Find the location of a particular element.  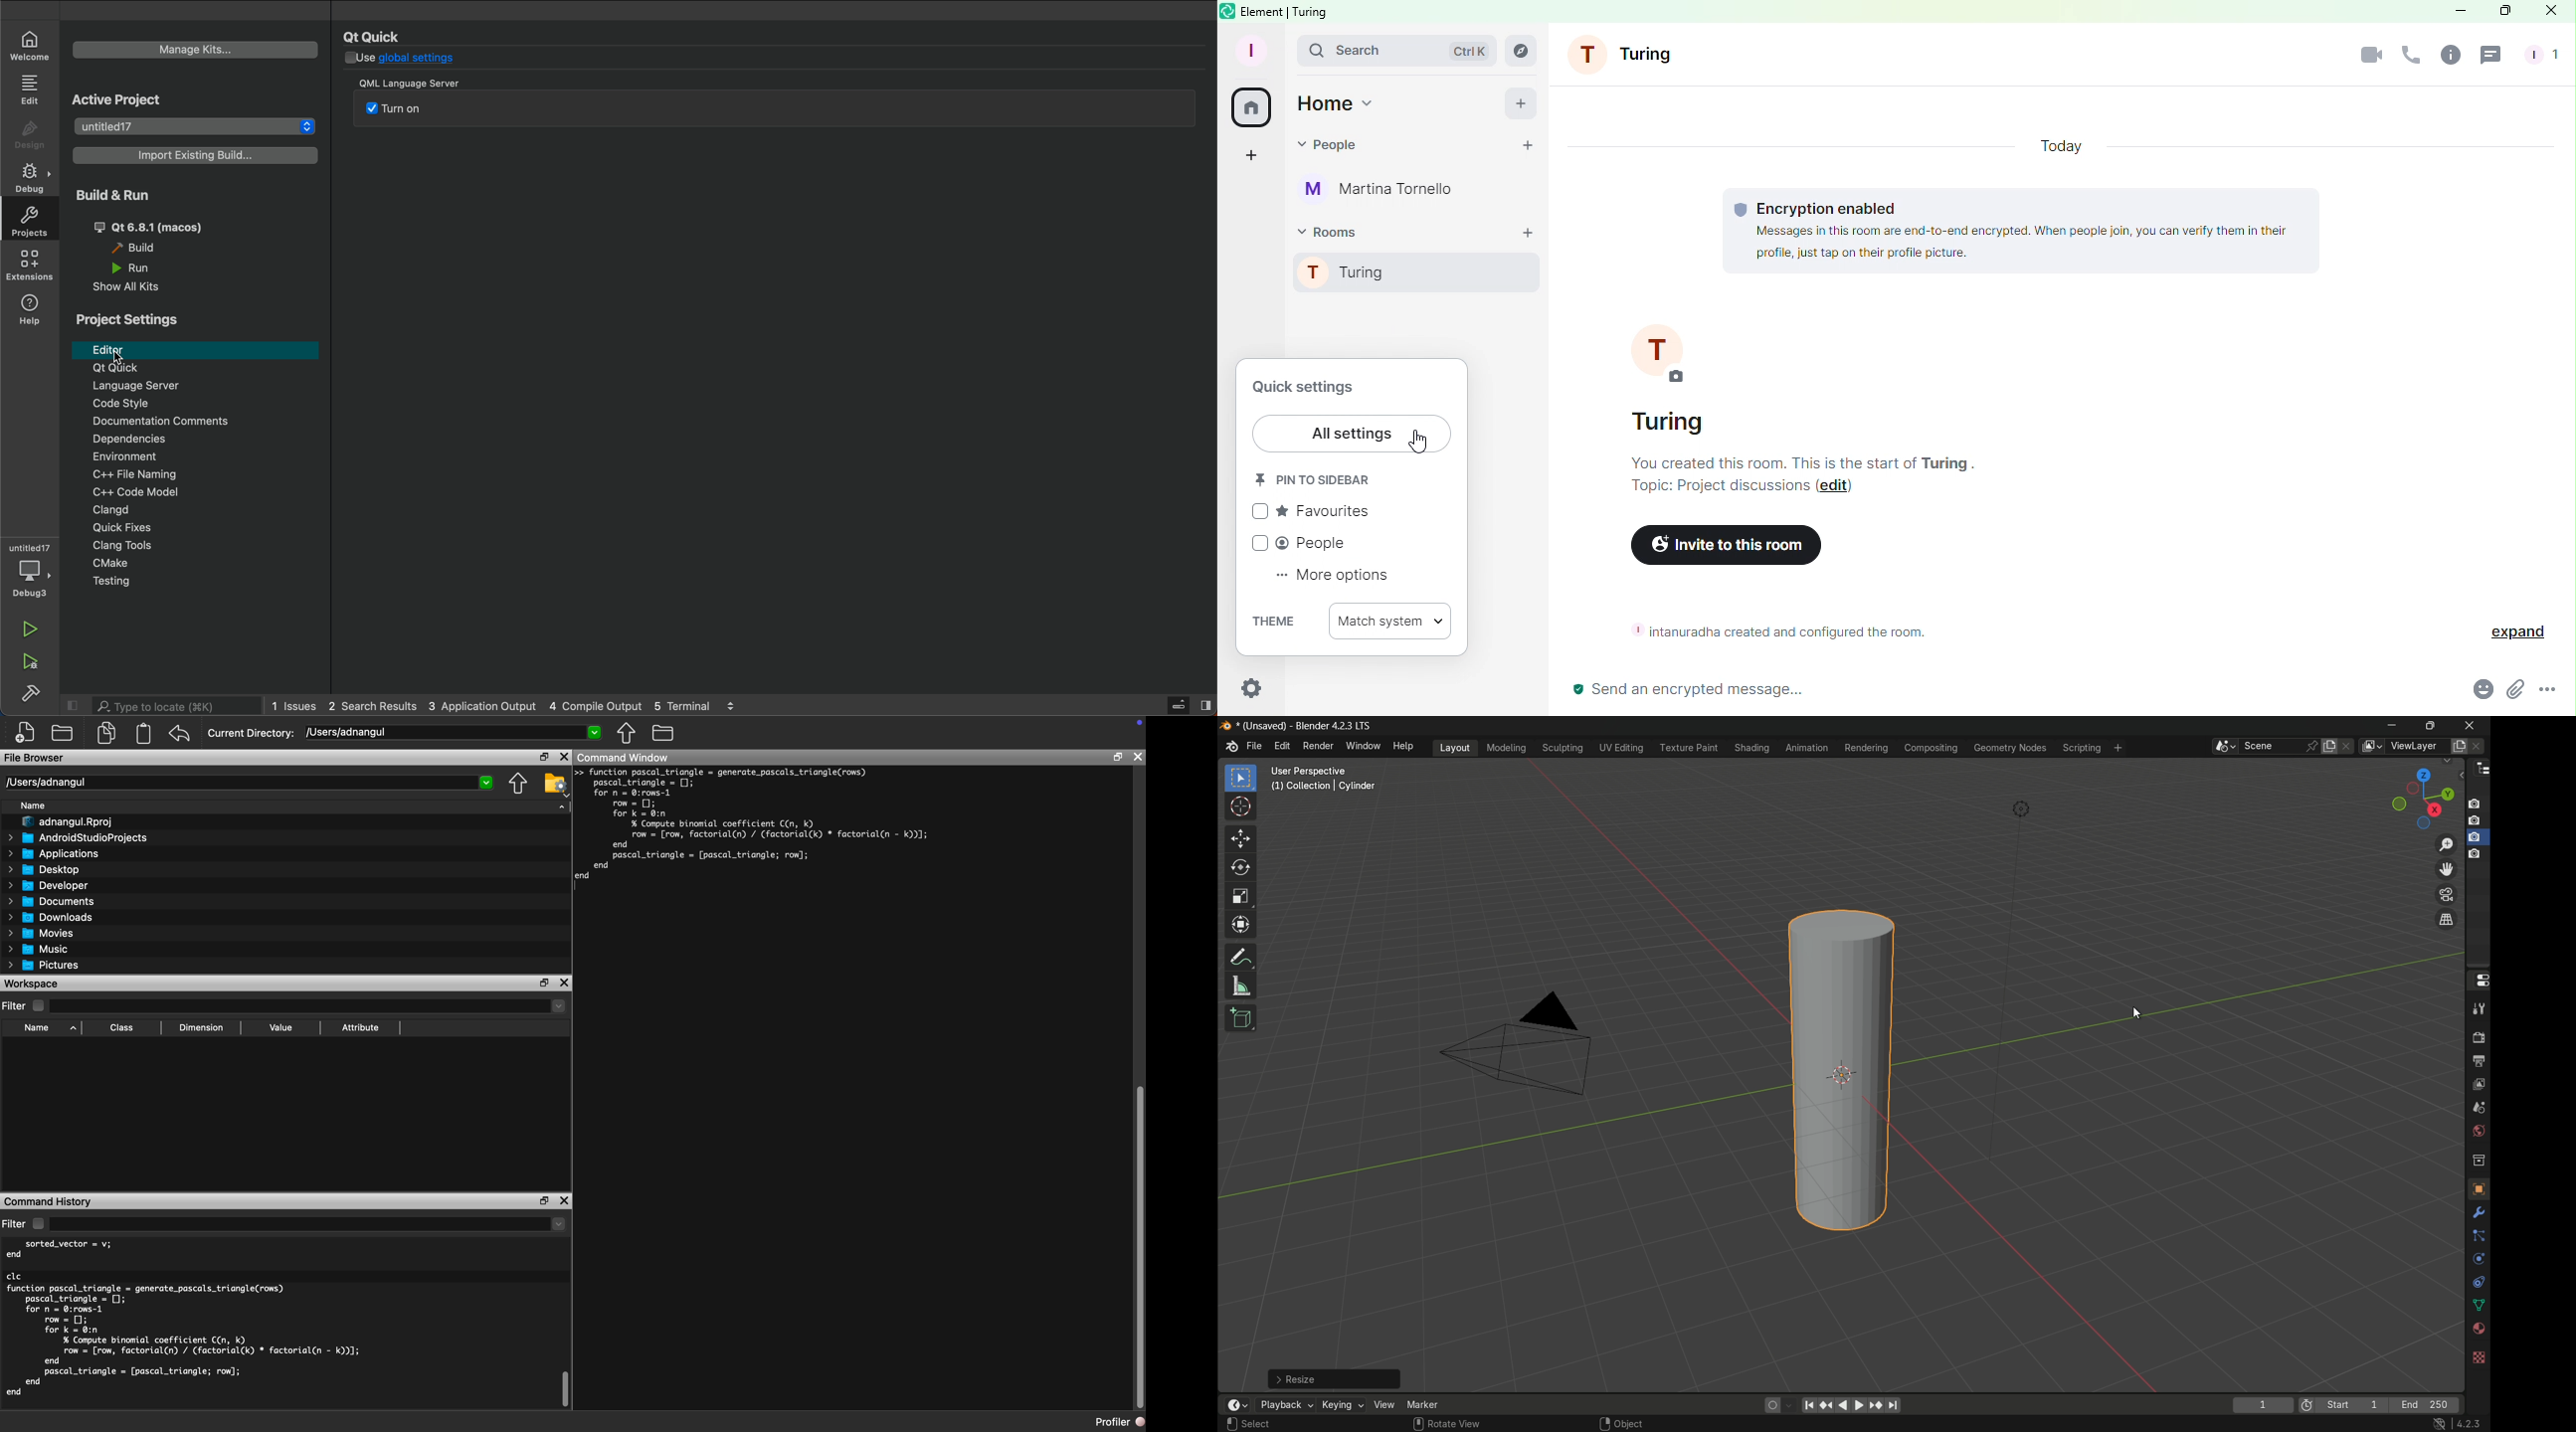

Write message is located at coordinates (1977, 693).